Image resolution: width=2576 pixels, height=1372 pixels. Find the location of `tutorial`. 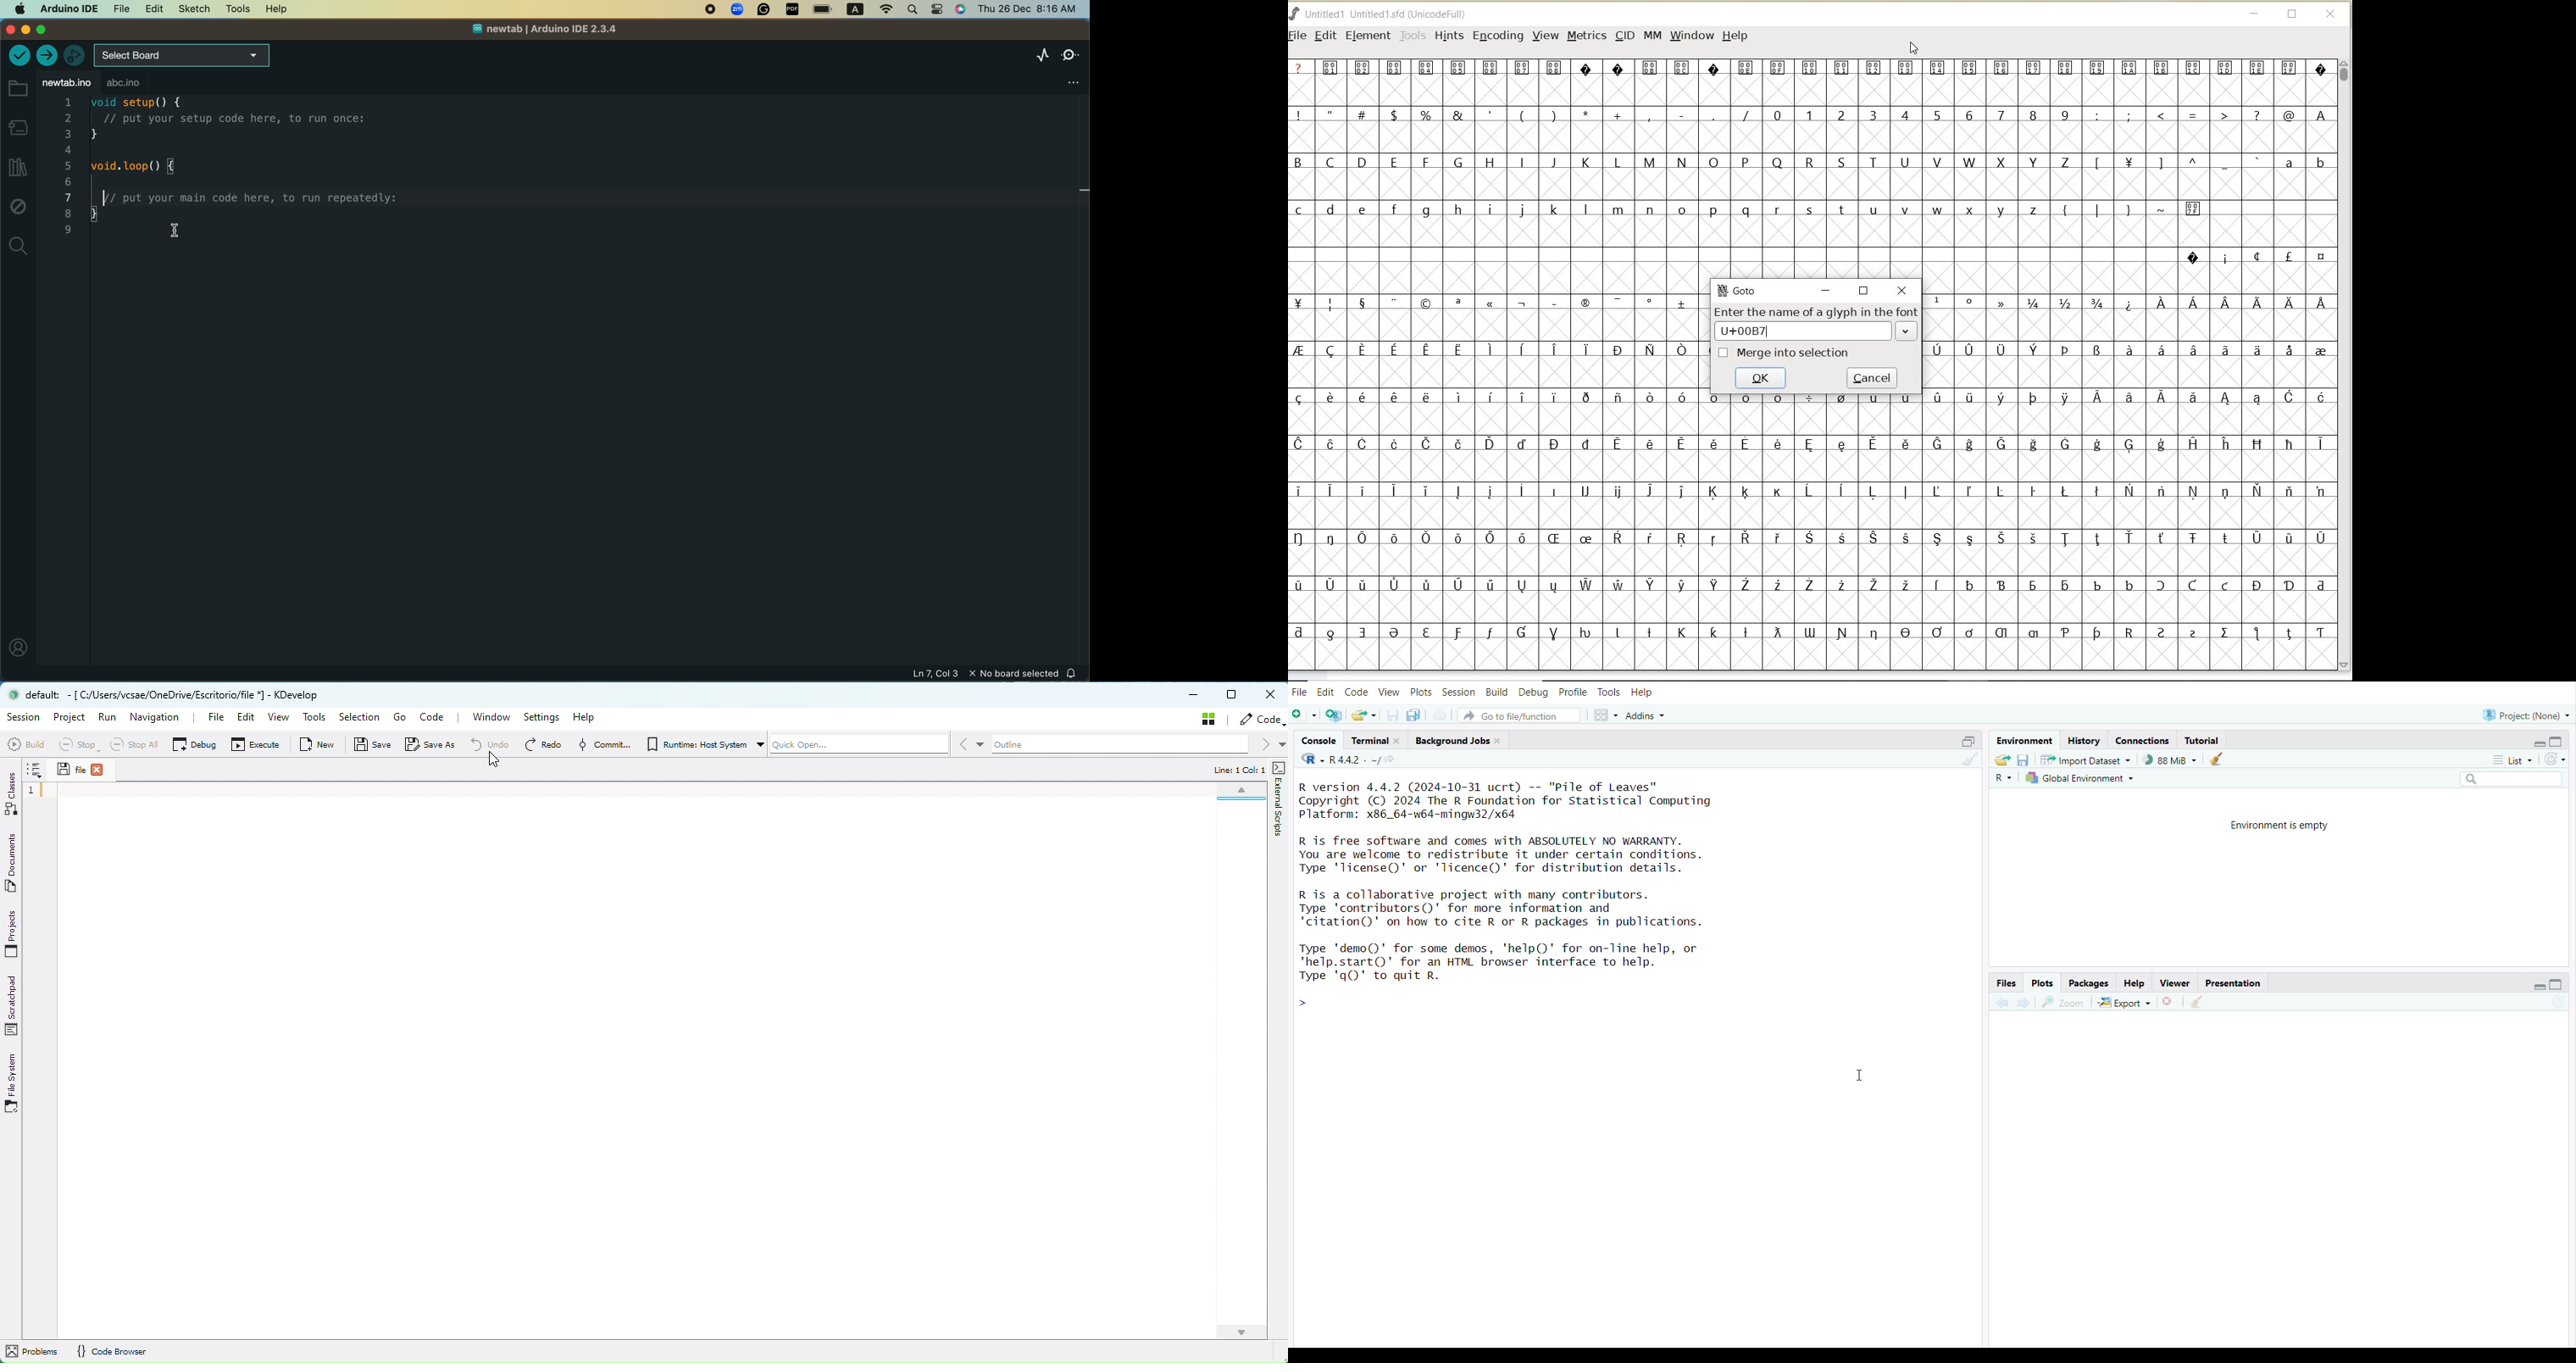

tutorial is located at coordinates (2201, 739).